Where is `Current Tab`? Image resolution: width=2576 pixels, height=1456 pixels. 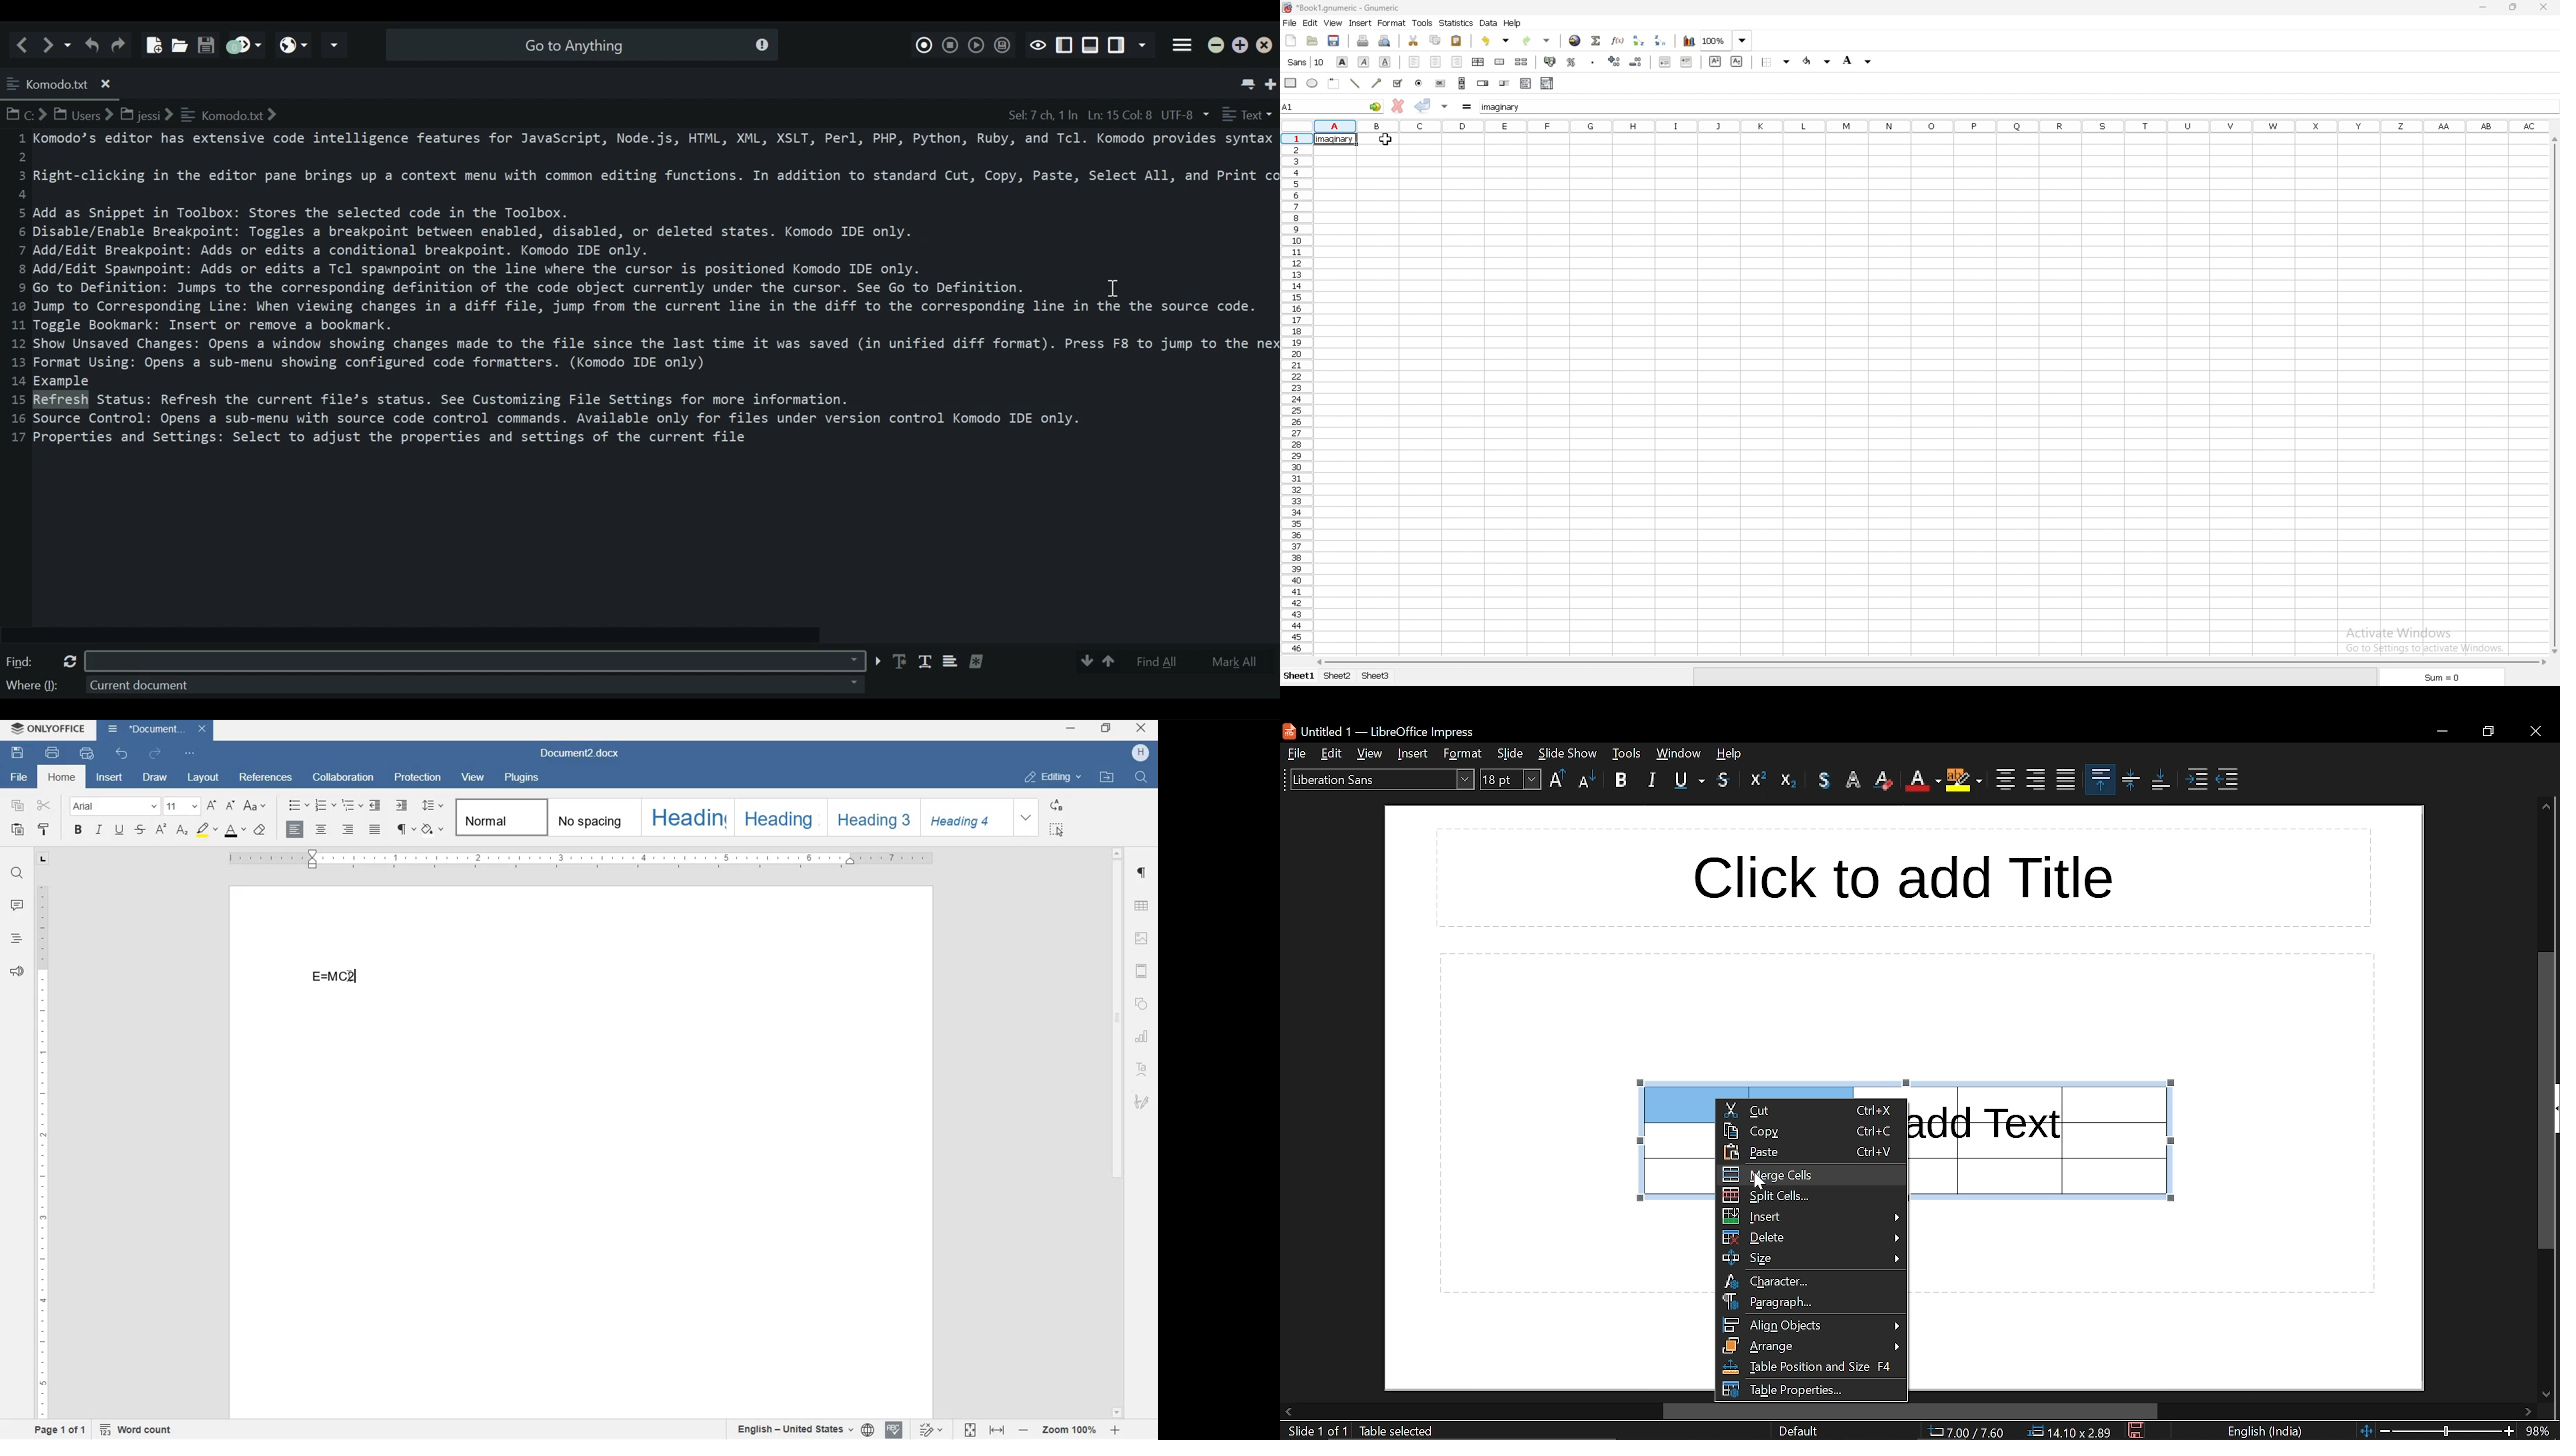 Current Tab is located at coordinates (61, 82).